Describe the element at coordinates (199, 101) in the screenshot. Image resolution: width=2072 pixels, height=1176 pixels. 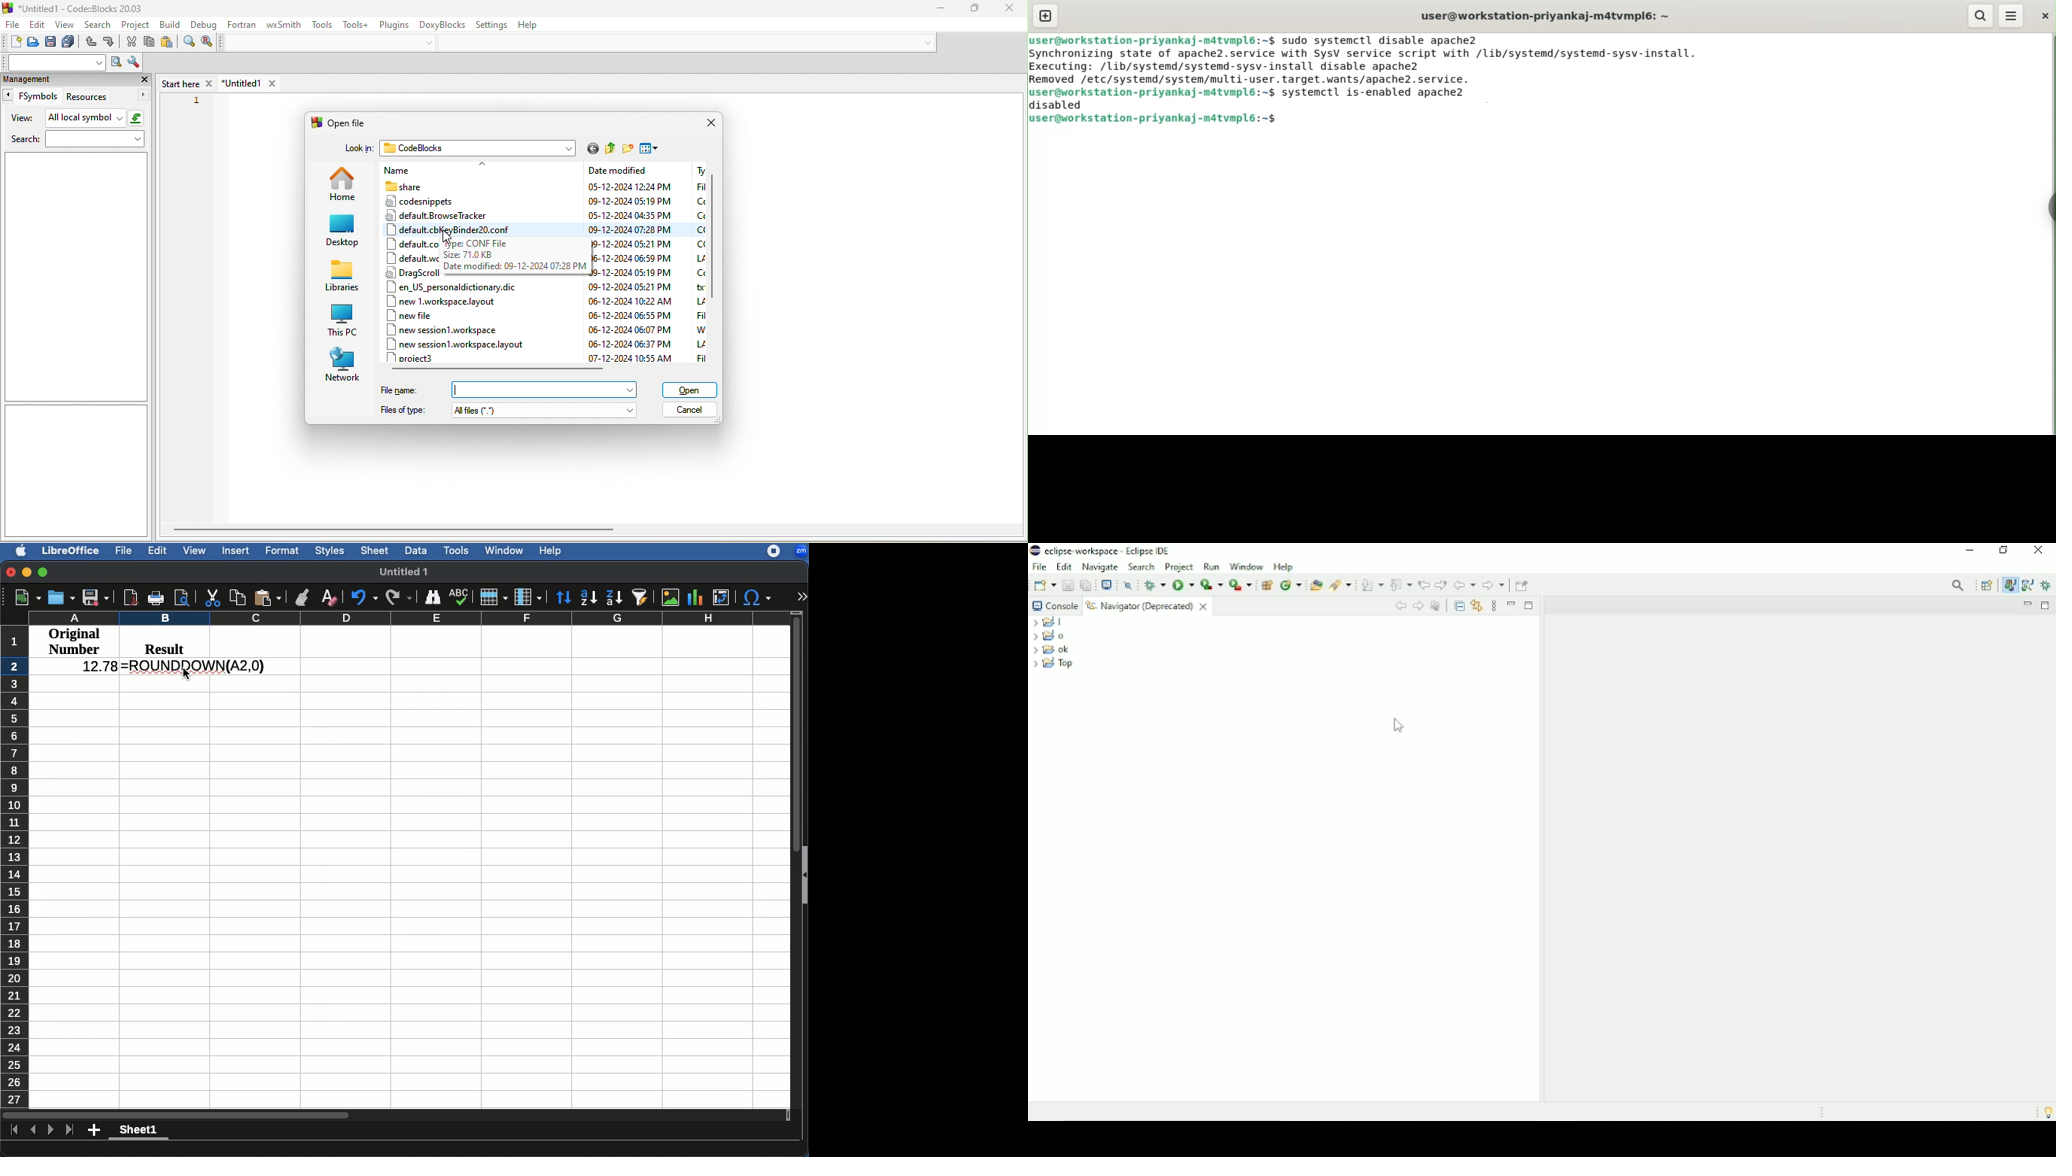
I see `1` at that location.